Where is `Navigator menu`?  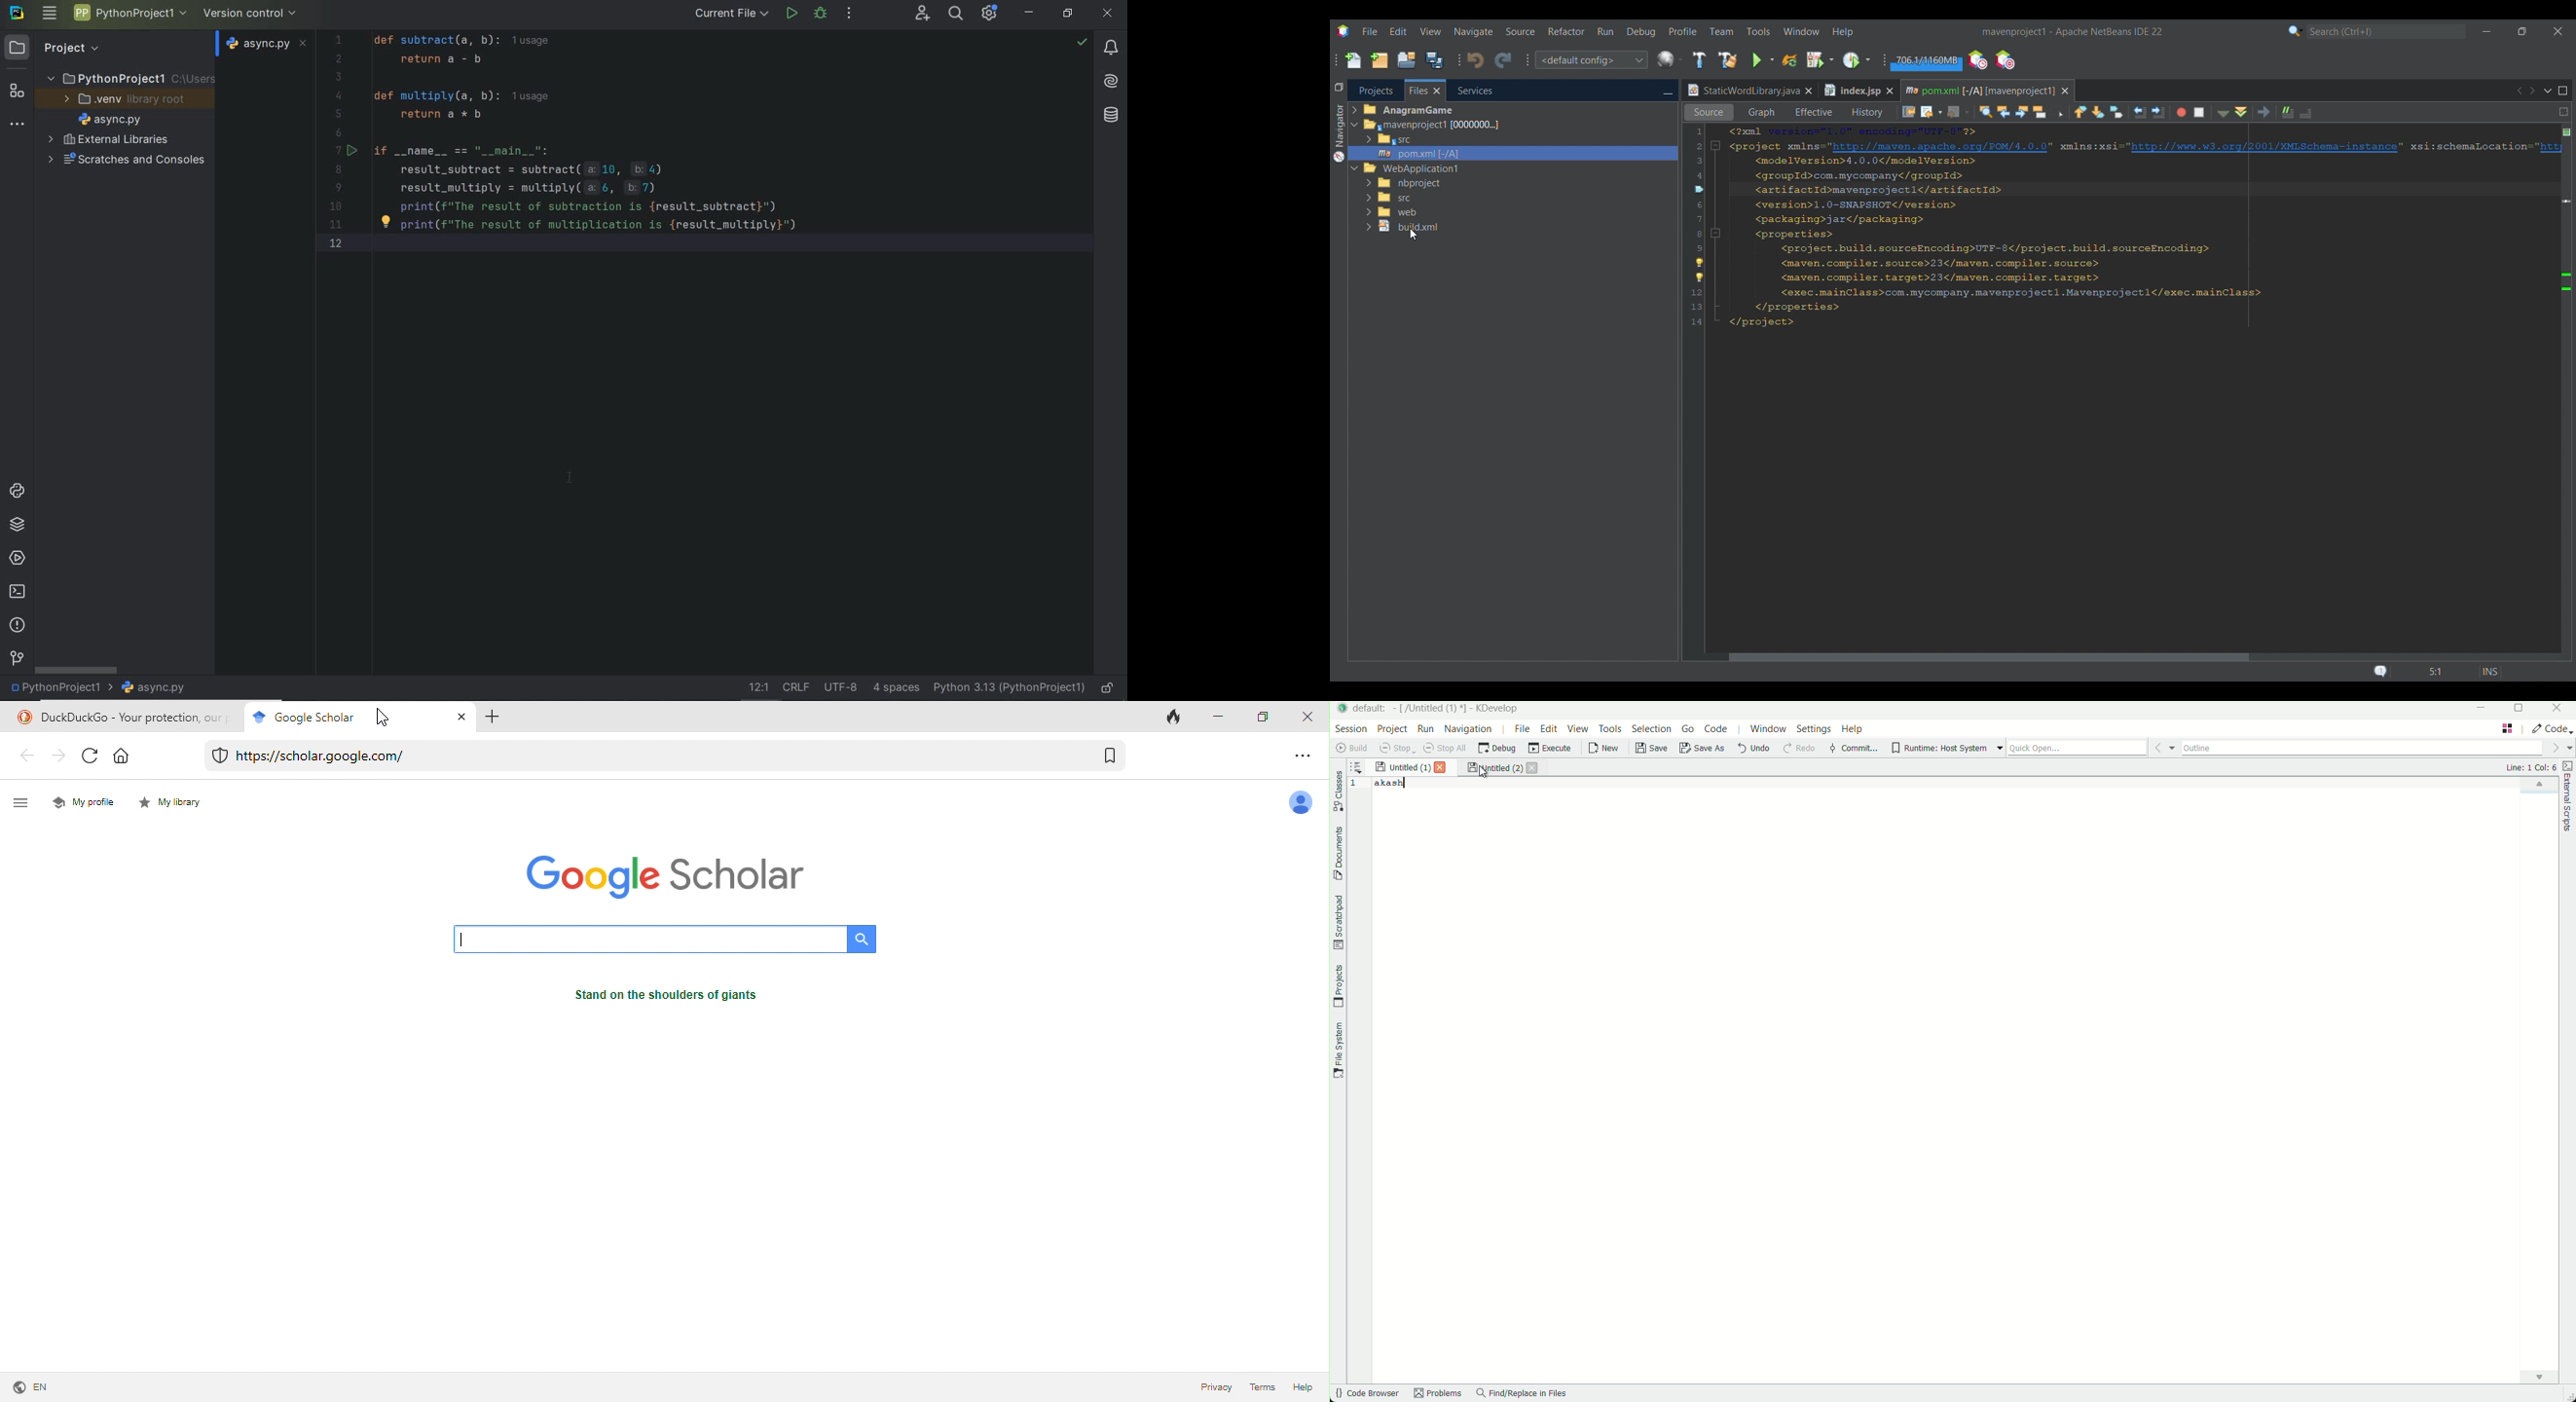
Navigator menu is located at coordinates (1338, 133).